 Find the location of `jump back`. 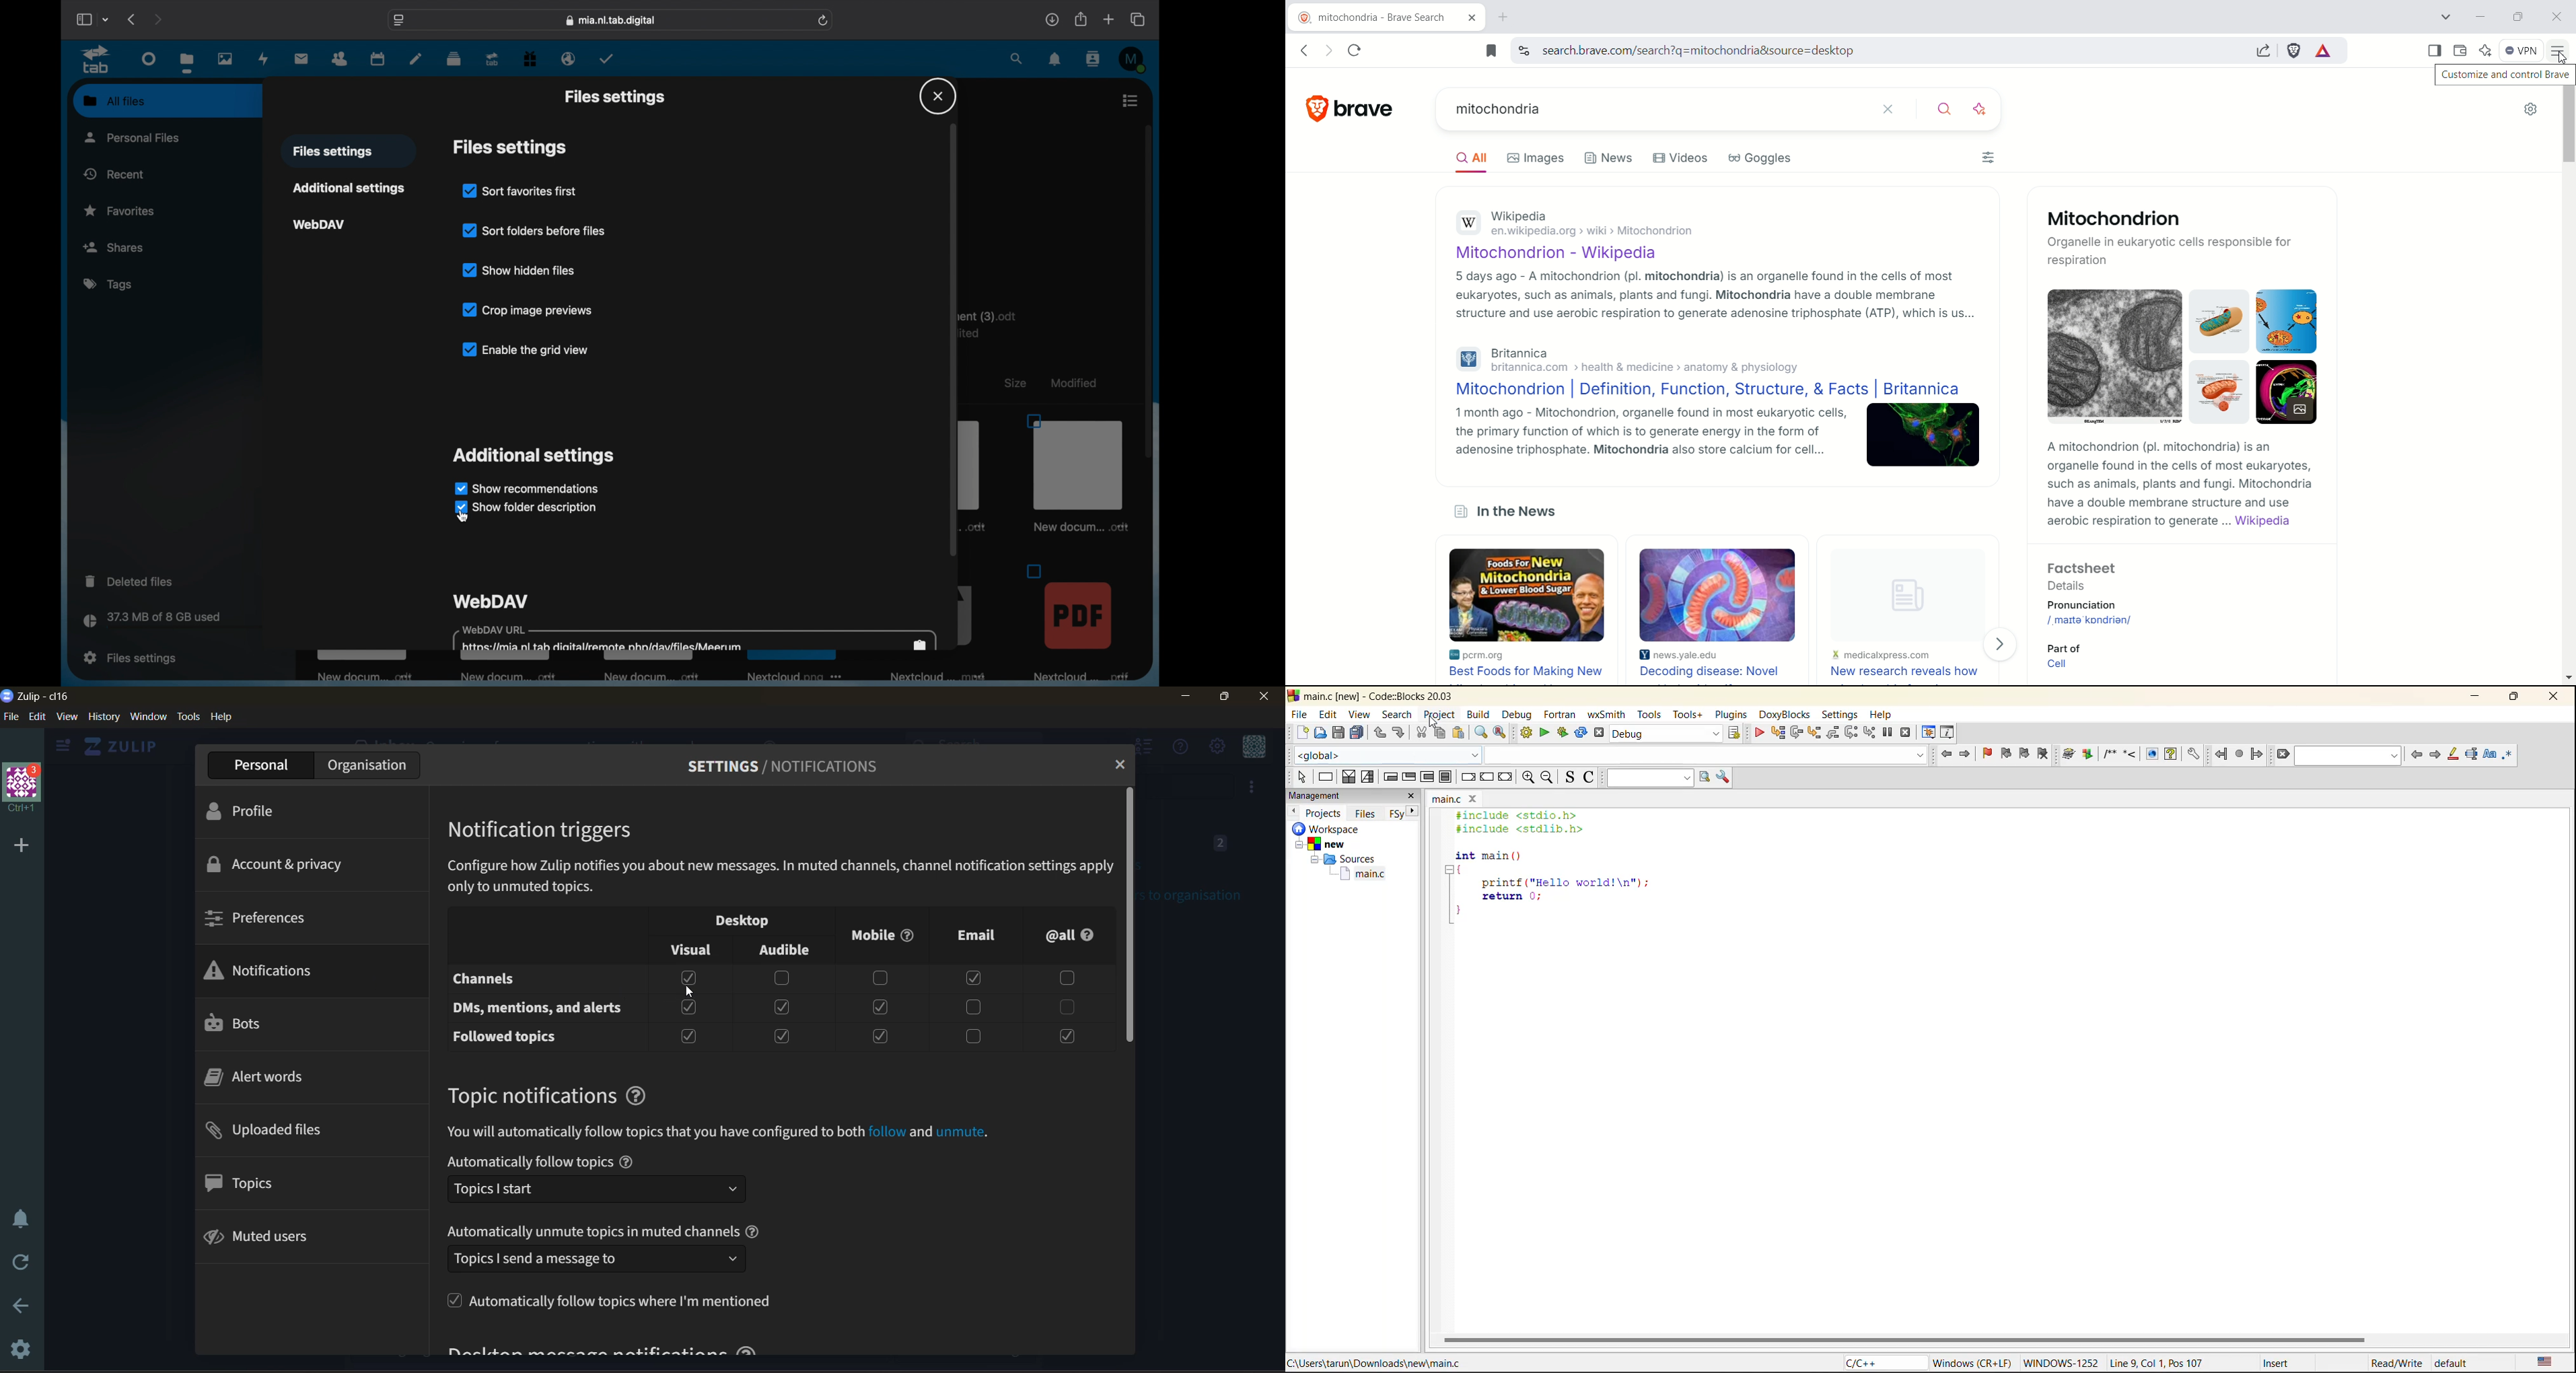

jump back is located at coordinates (1946, 756).